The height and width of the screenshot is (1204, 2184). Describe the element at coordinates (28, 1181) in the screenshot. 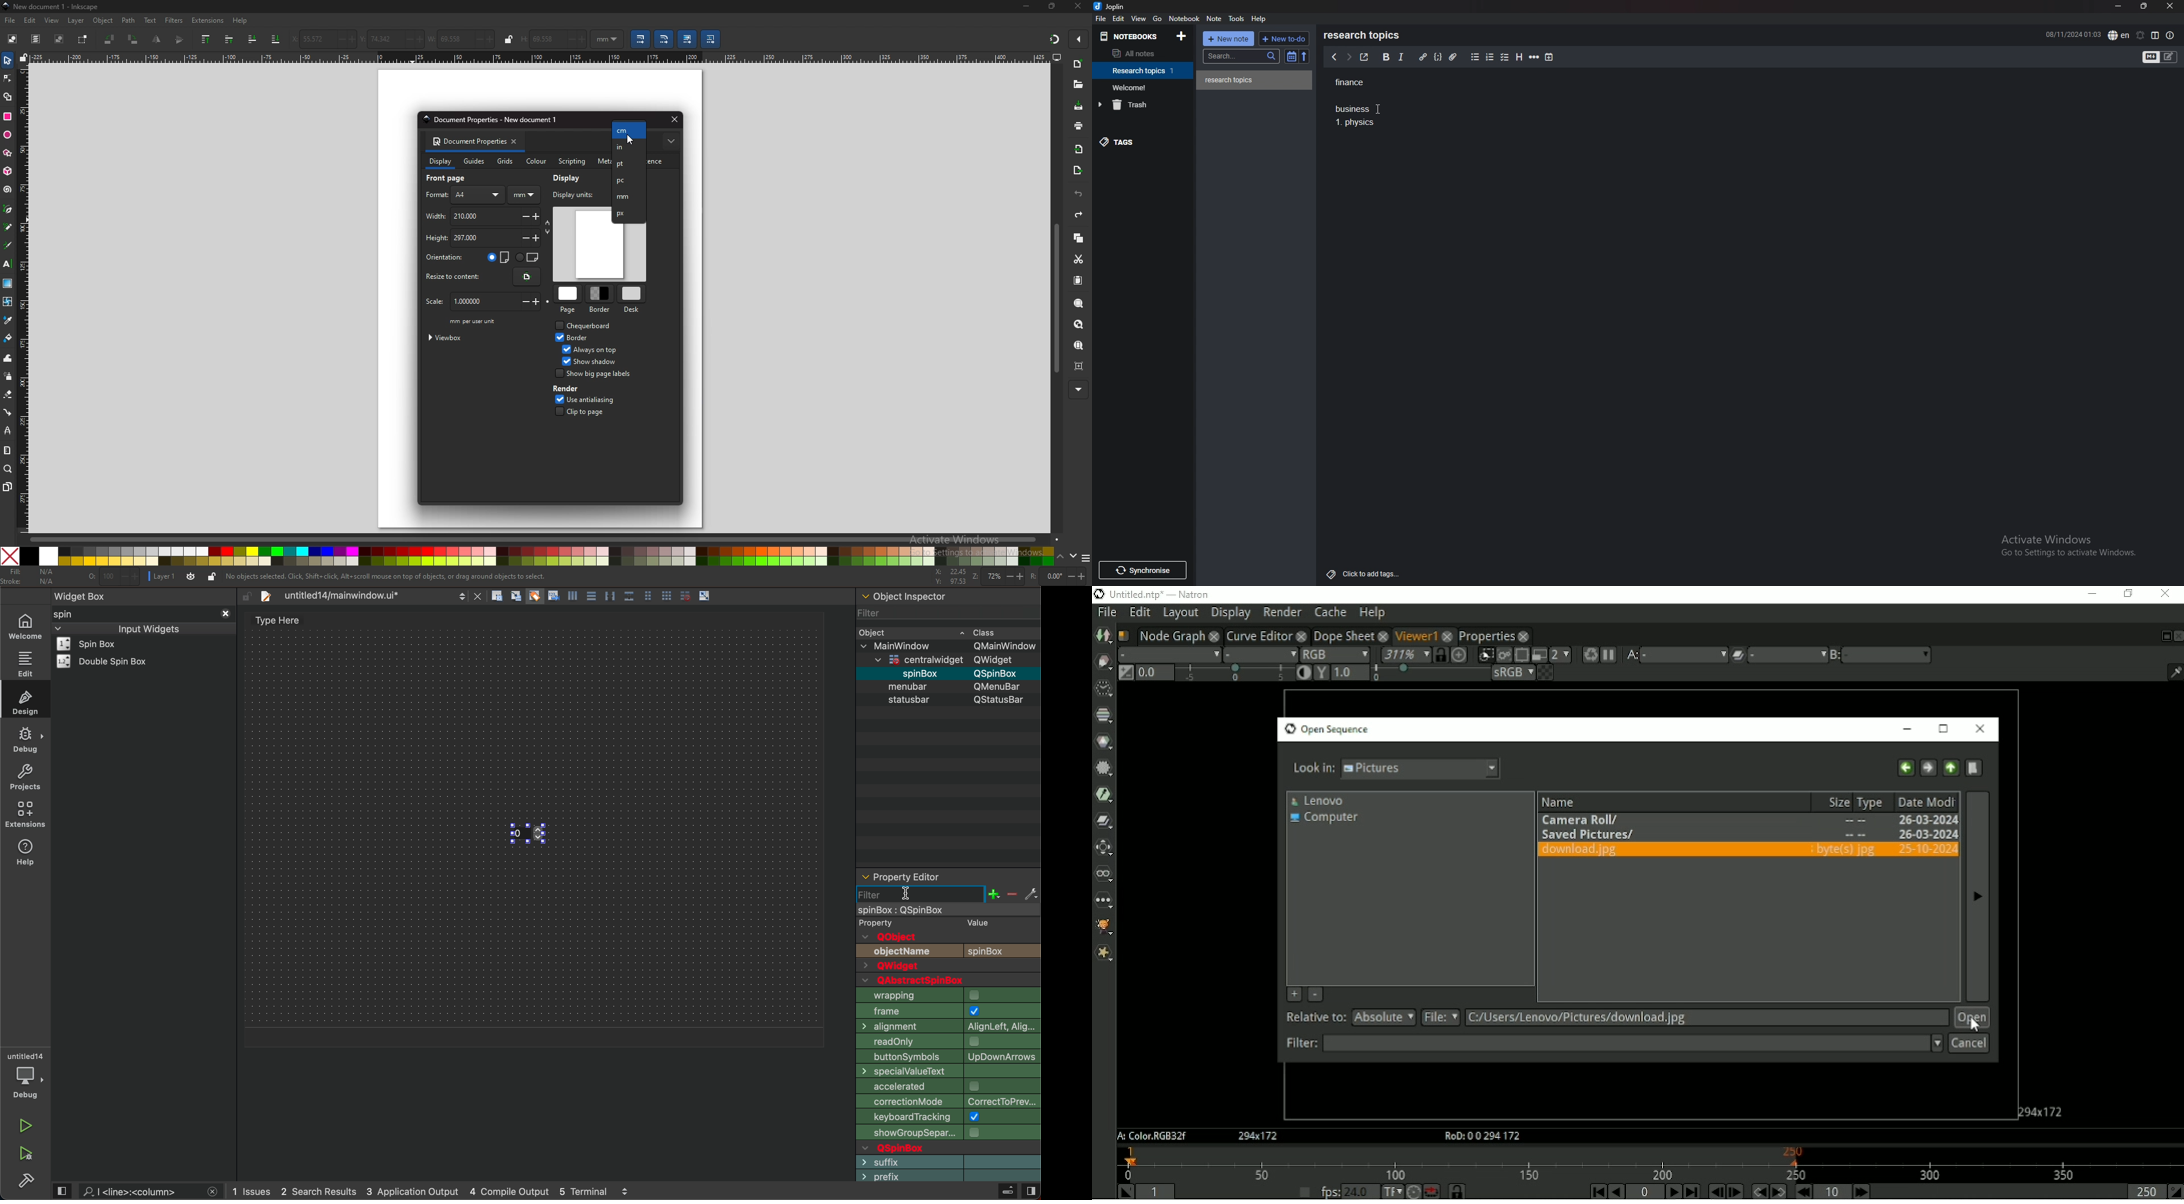

I see `build` at that location.